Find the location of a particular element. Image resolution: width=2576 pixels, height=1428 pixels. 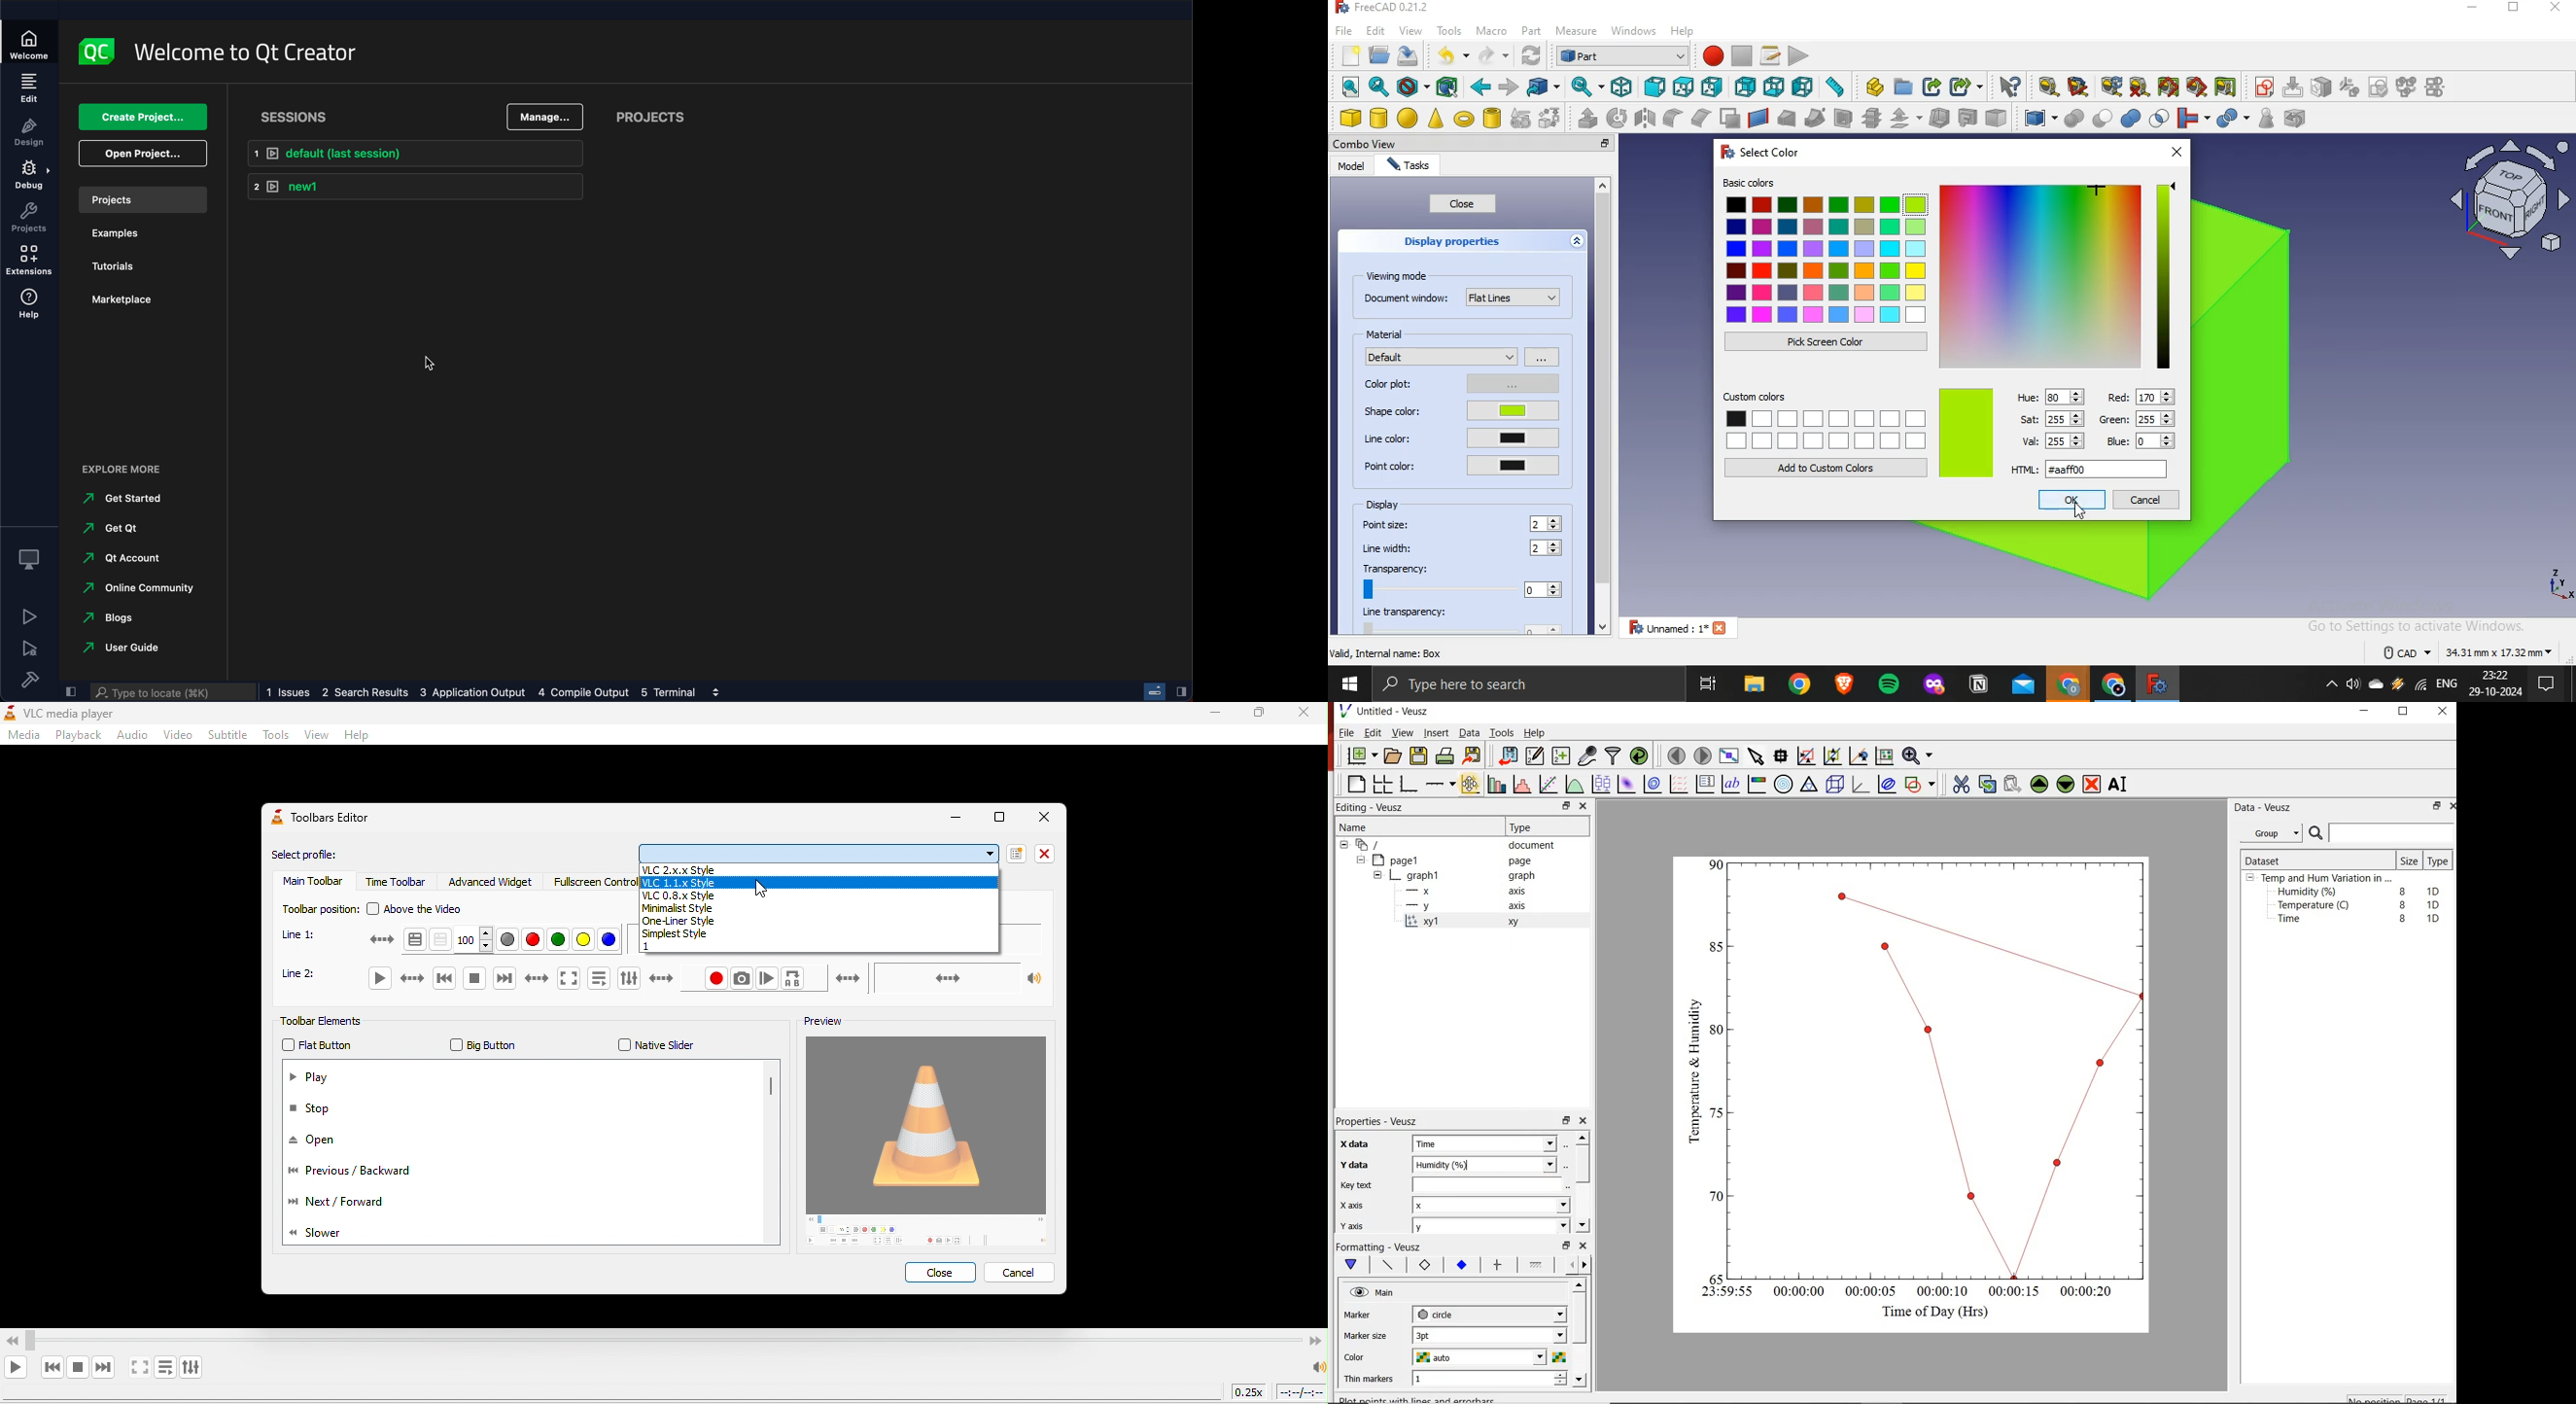

file explorer is located at coordinates (1754, 685).